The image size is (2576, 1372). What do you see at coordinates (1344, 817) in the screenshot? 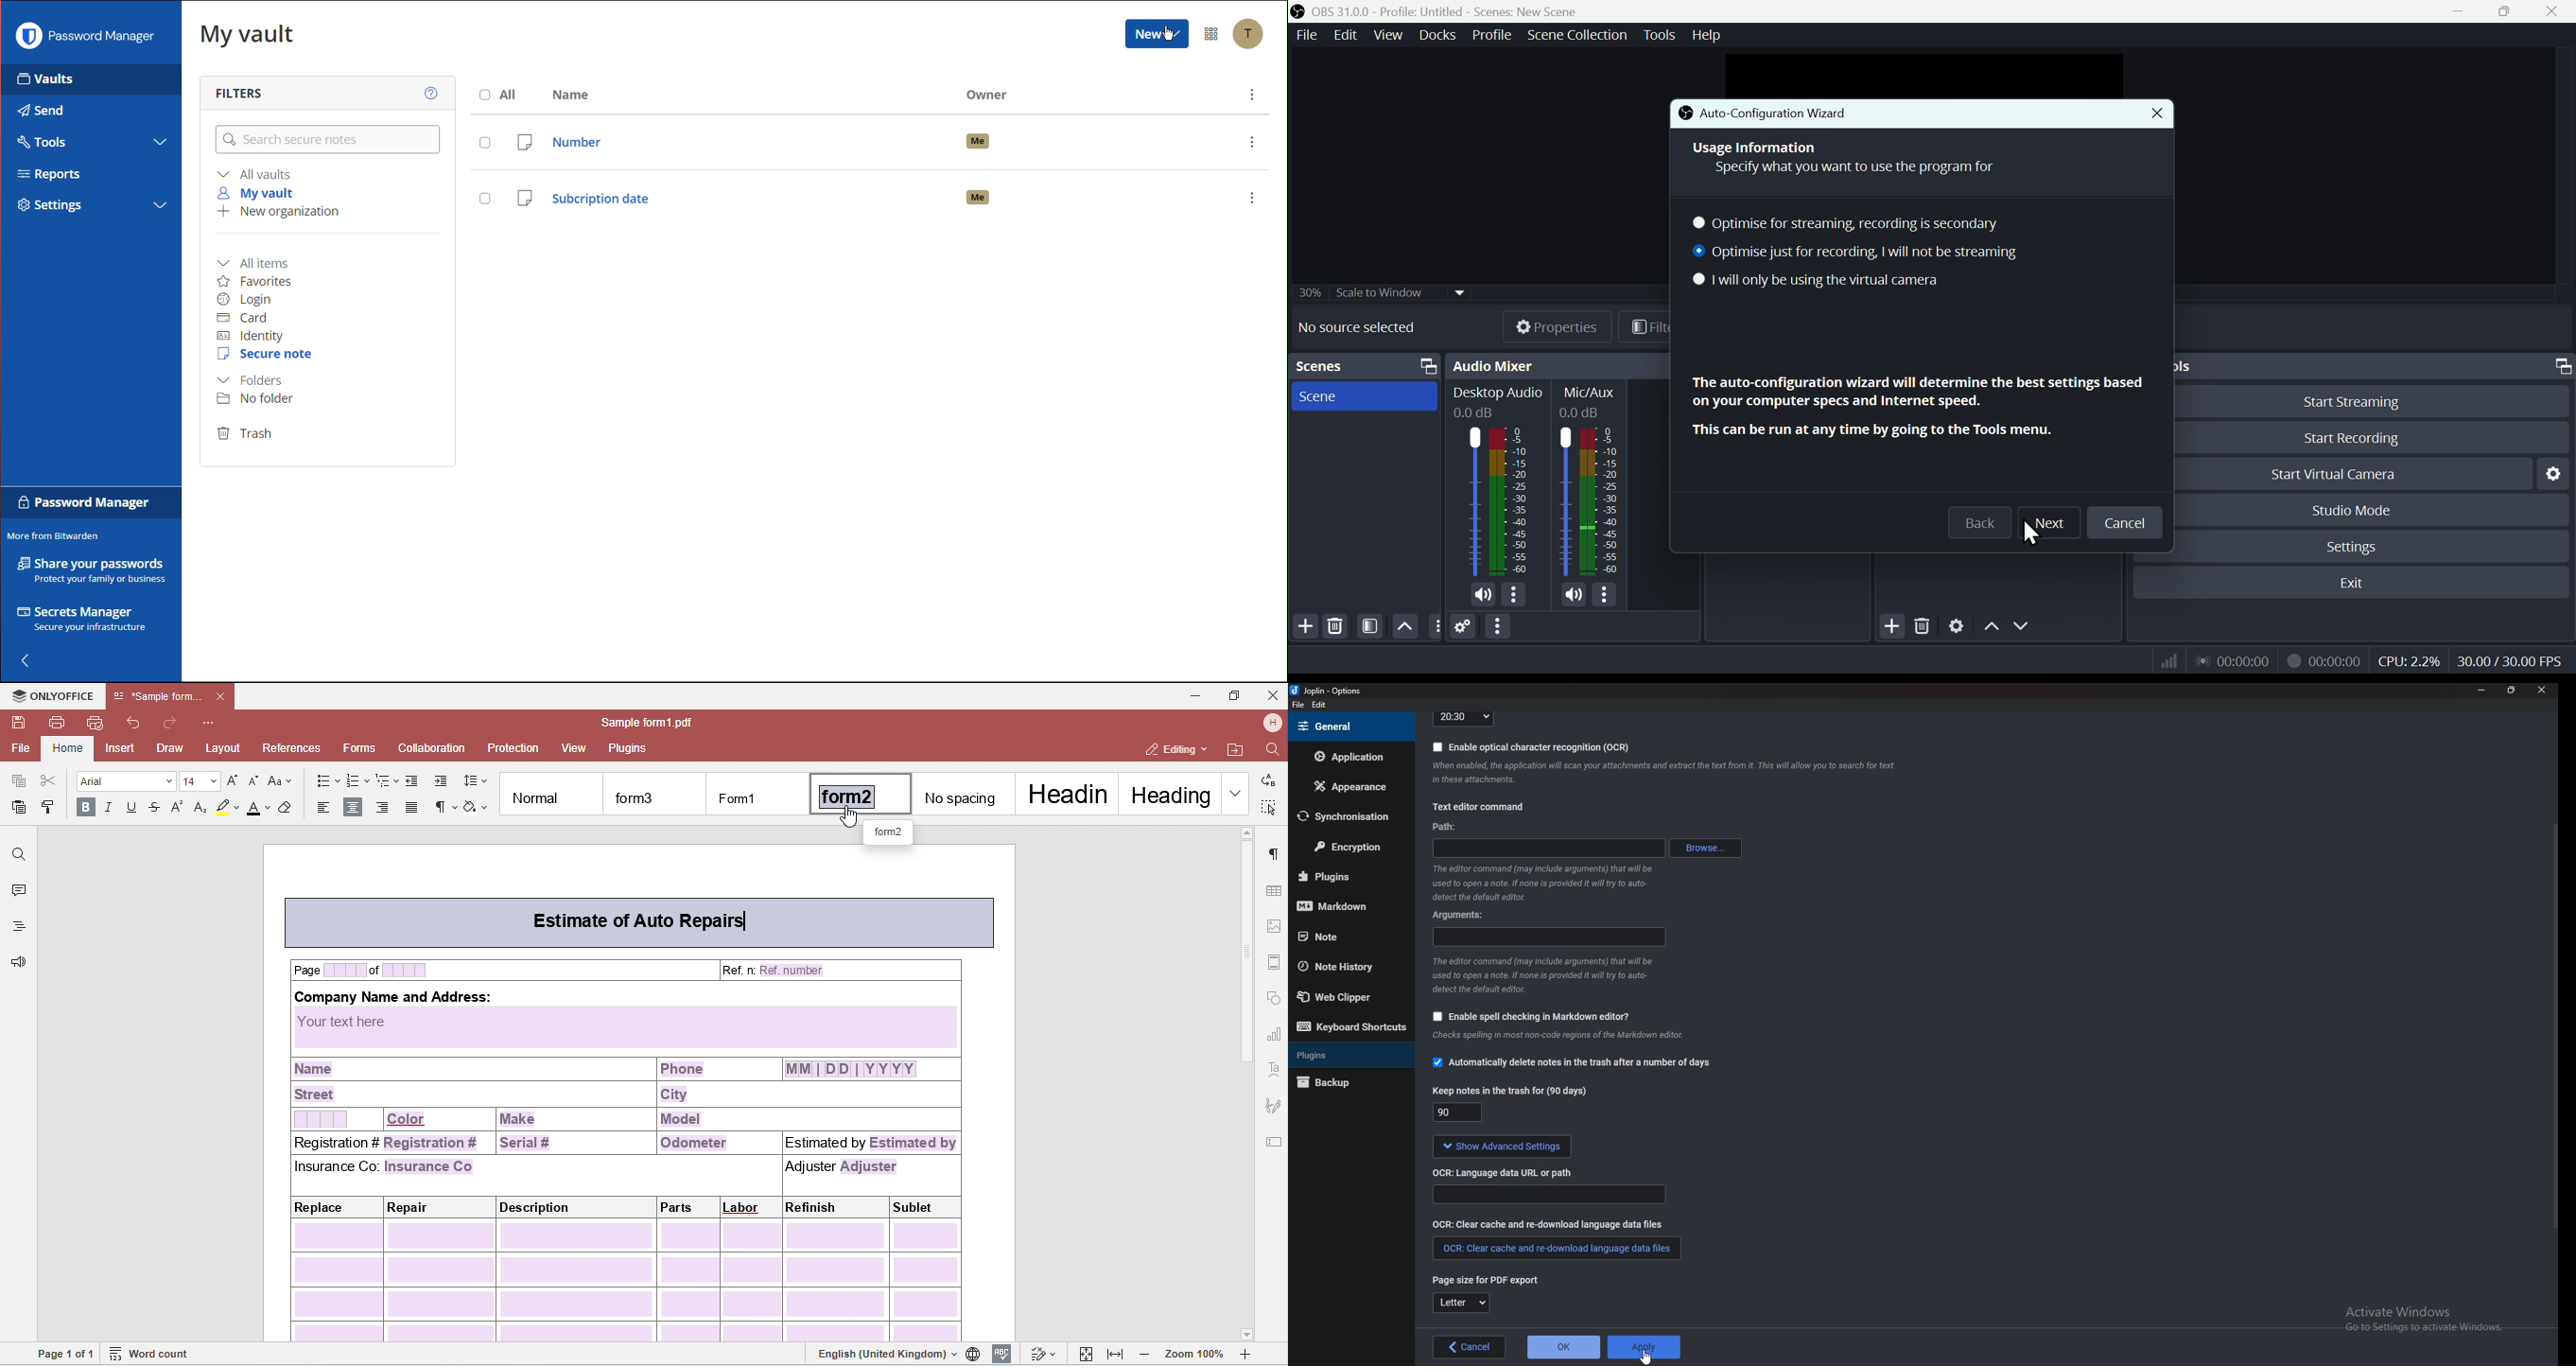
I see `Synchronization` at bounding box center [1344, 817].